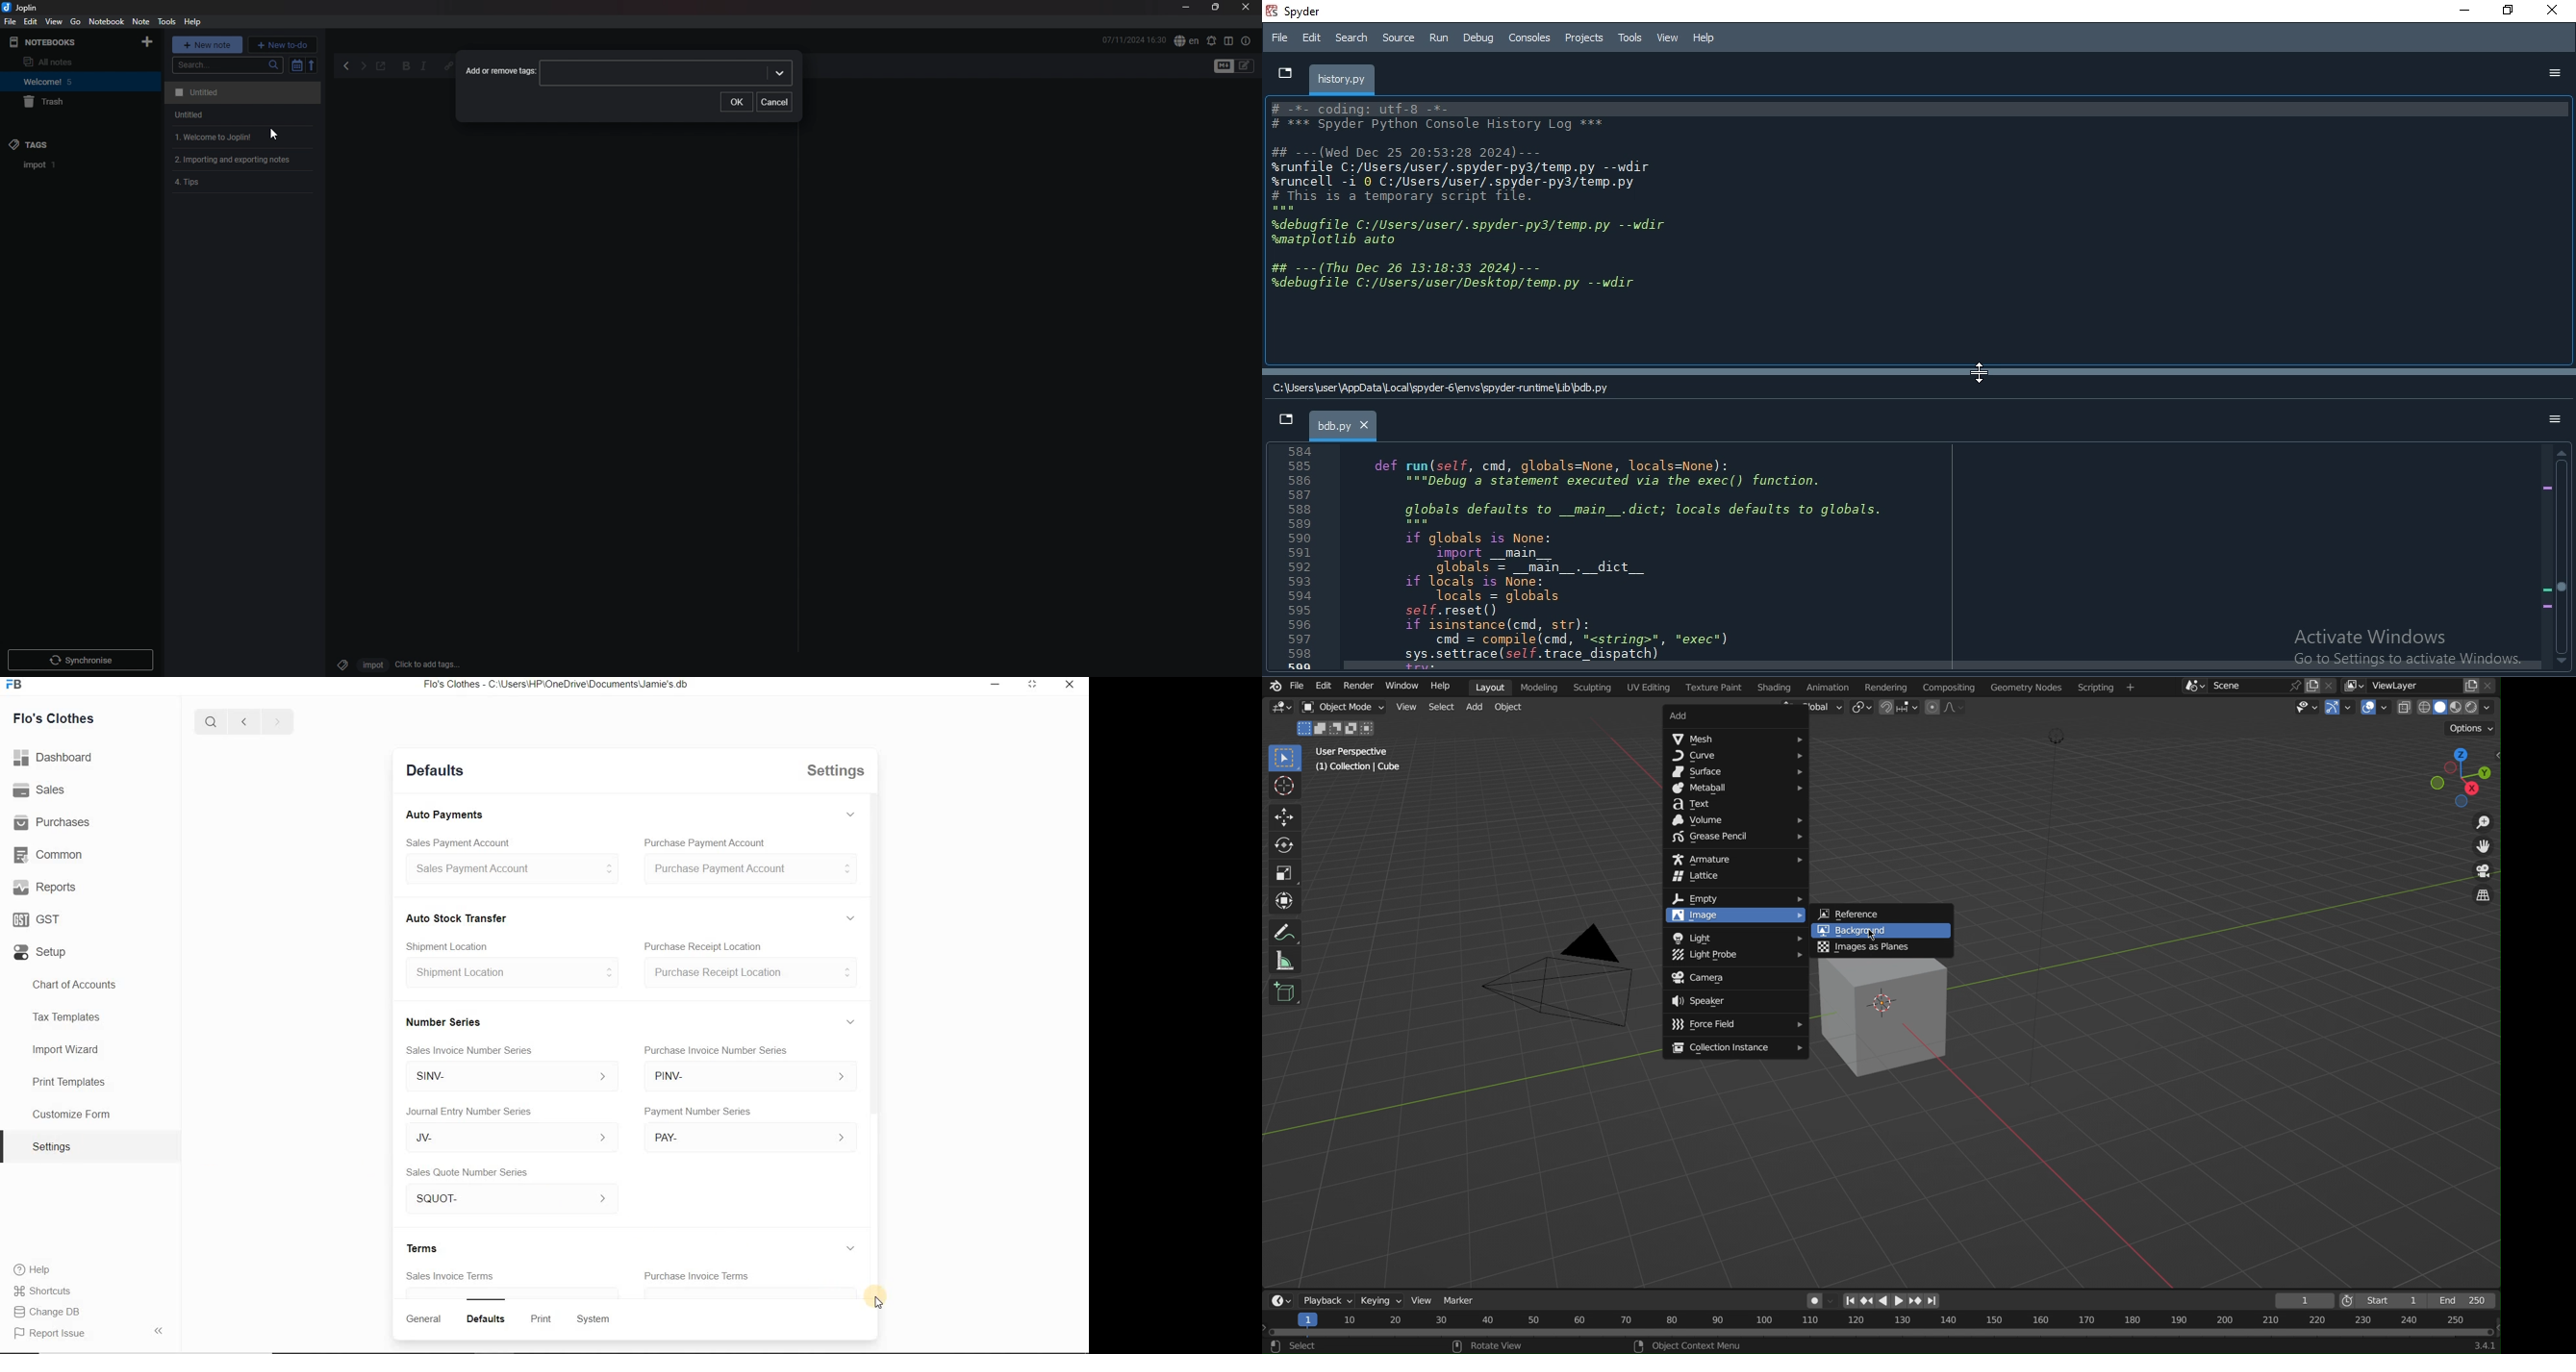  What do you see at coordinates (36, 920) in the screenshot?
I see `GST` at bounding box center [36, 920].